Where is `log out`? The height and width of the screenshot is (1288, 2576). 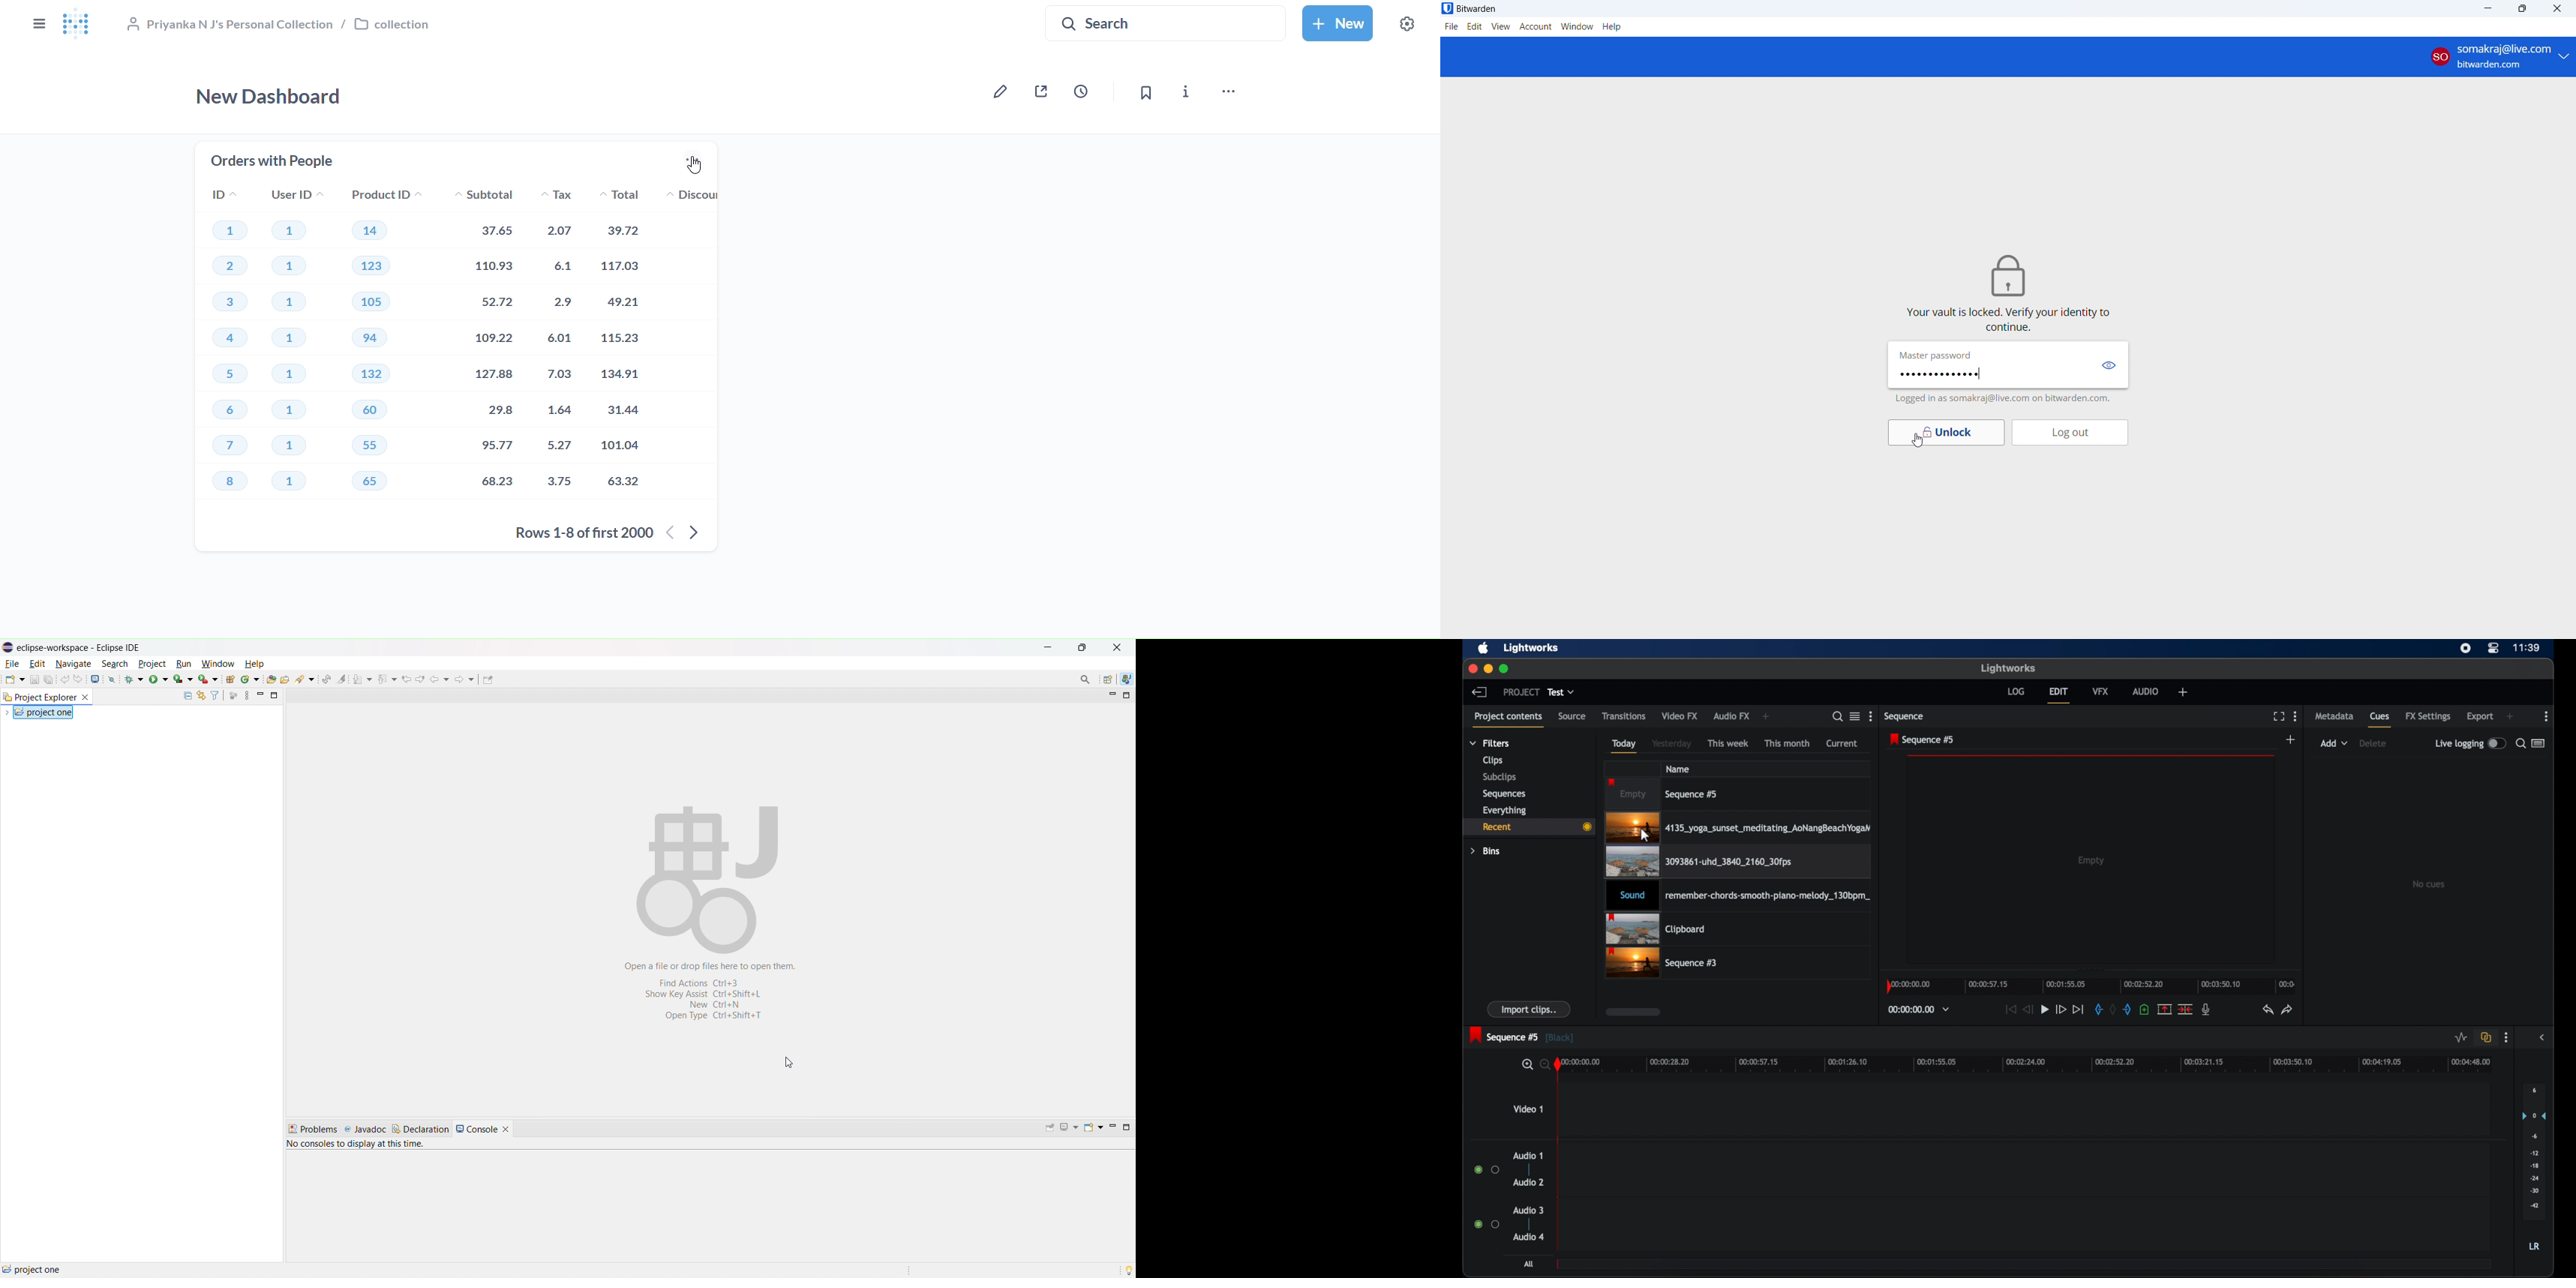
log out is located at coordinates (2070, 433).